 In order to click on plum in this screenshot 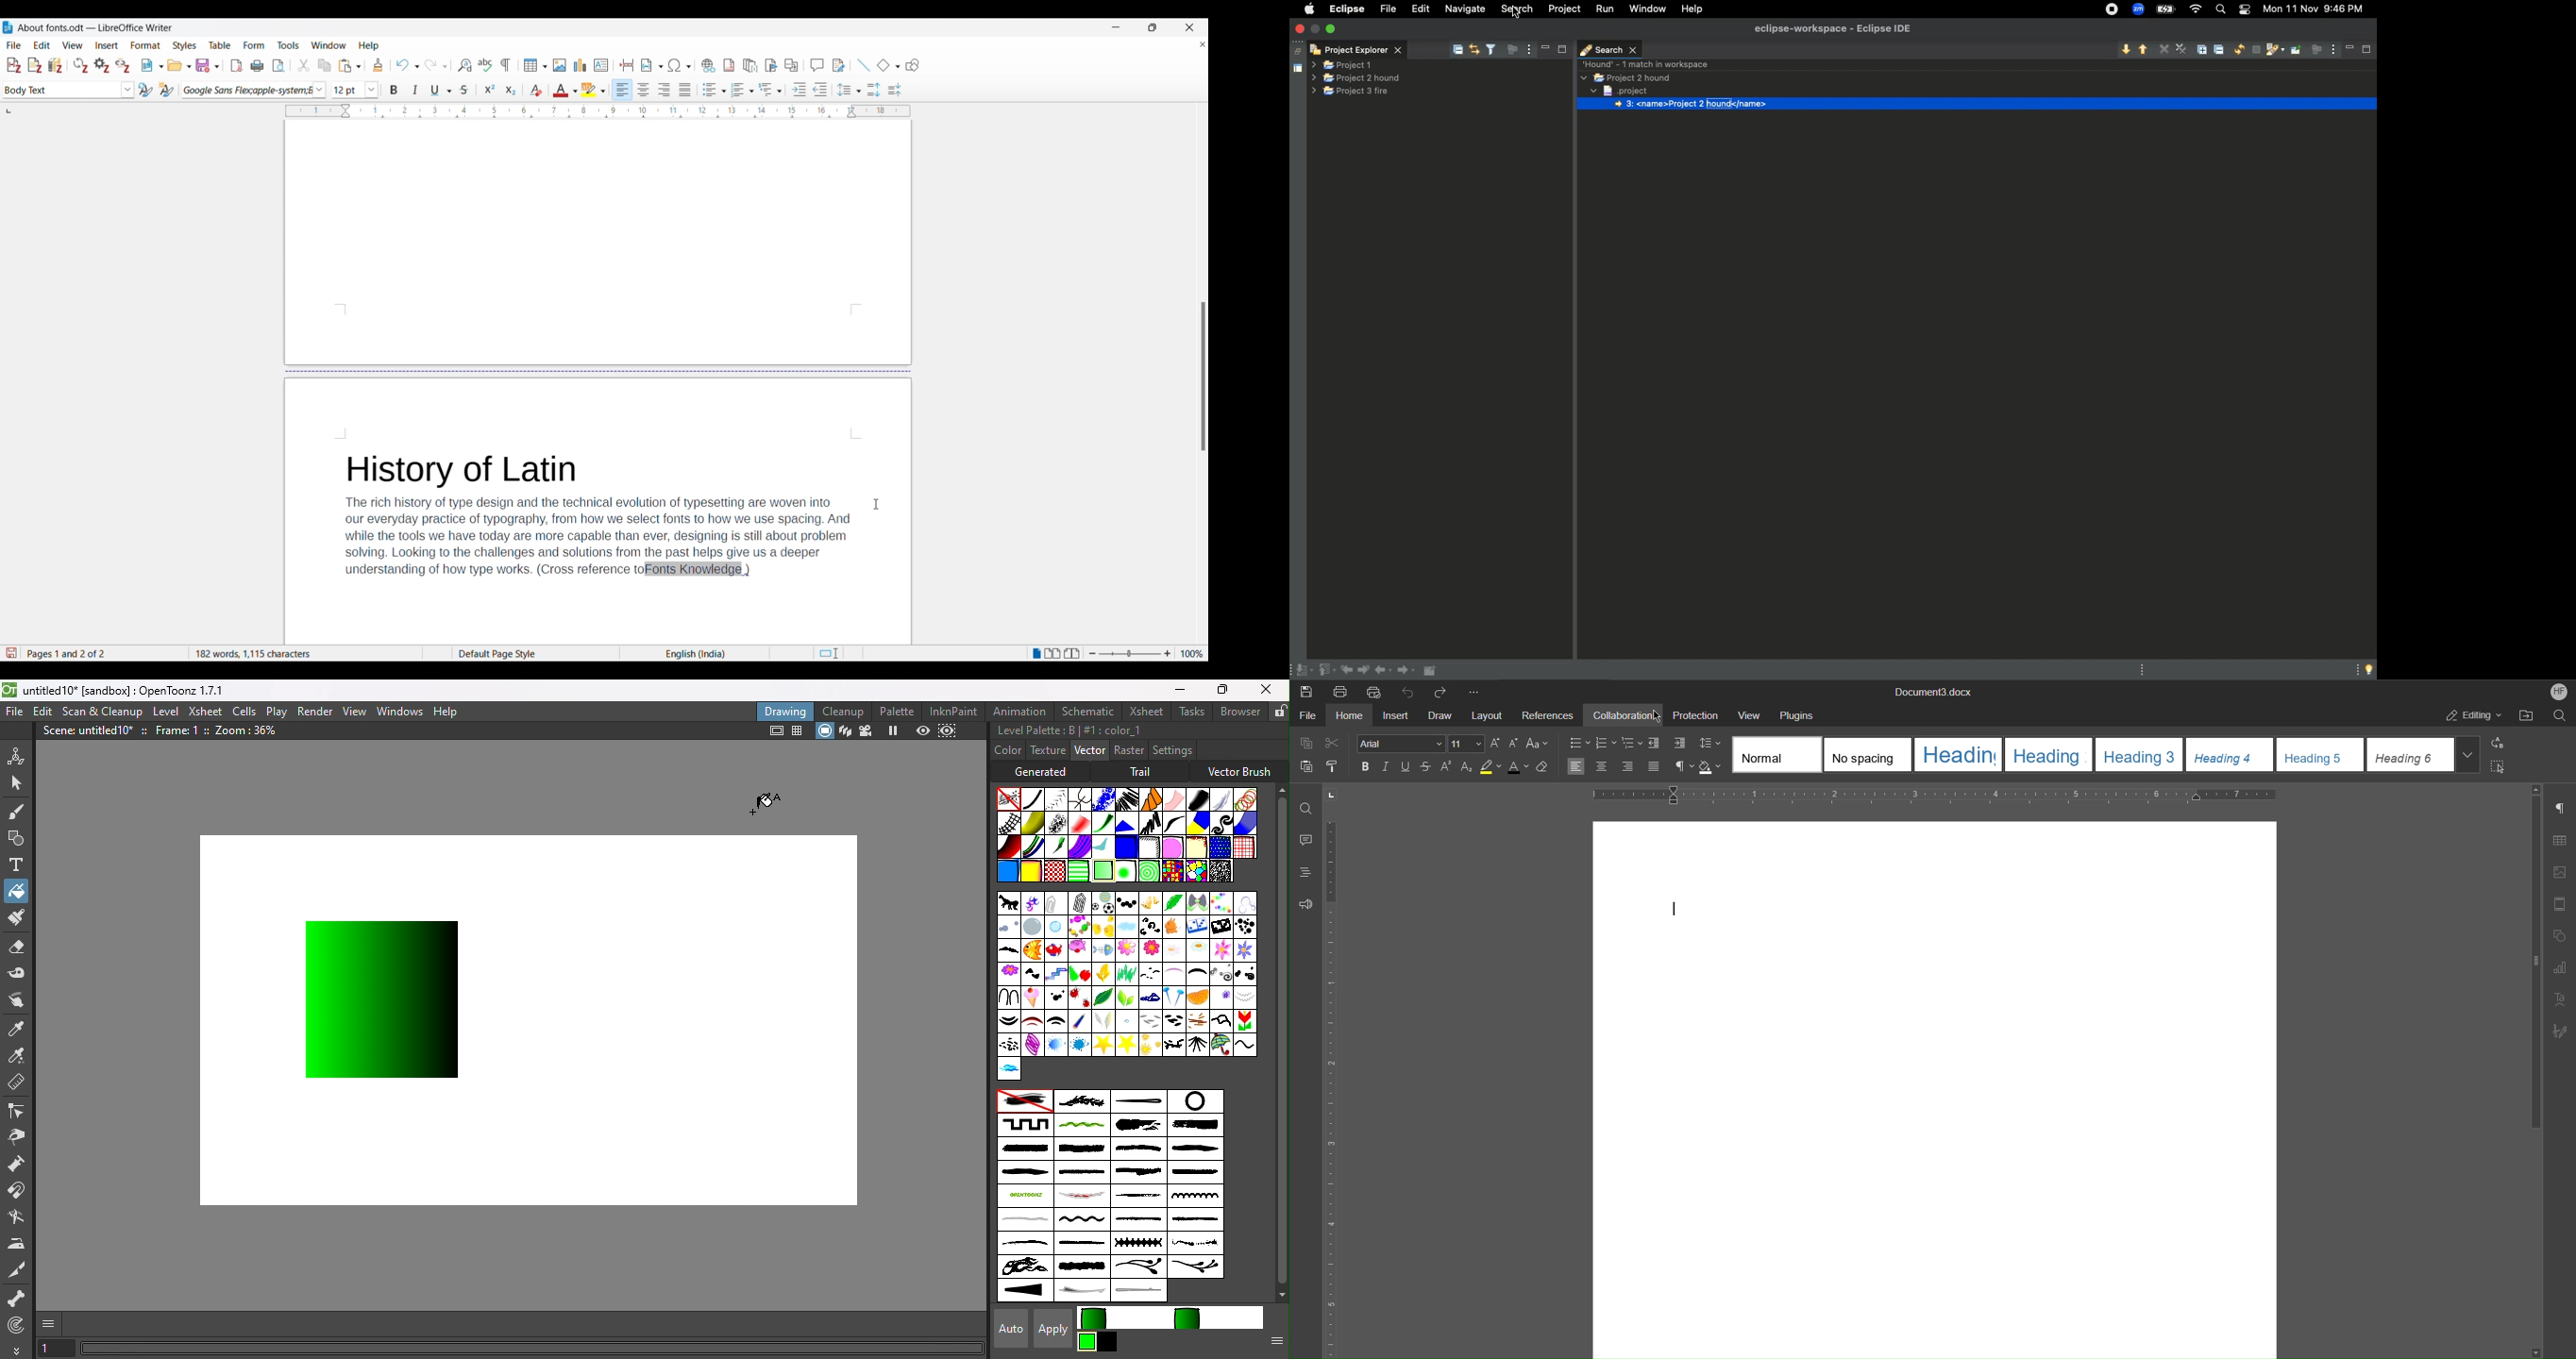, I will do `click(1107, 1021)`.